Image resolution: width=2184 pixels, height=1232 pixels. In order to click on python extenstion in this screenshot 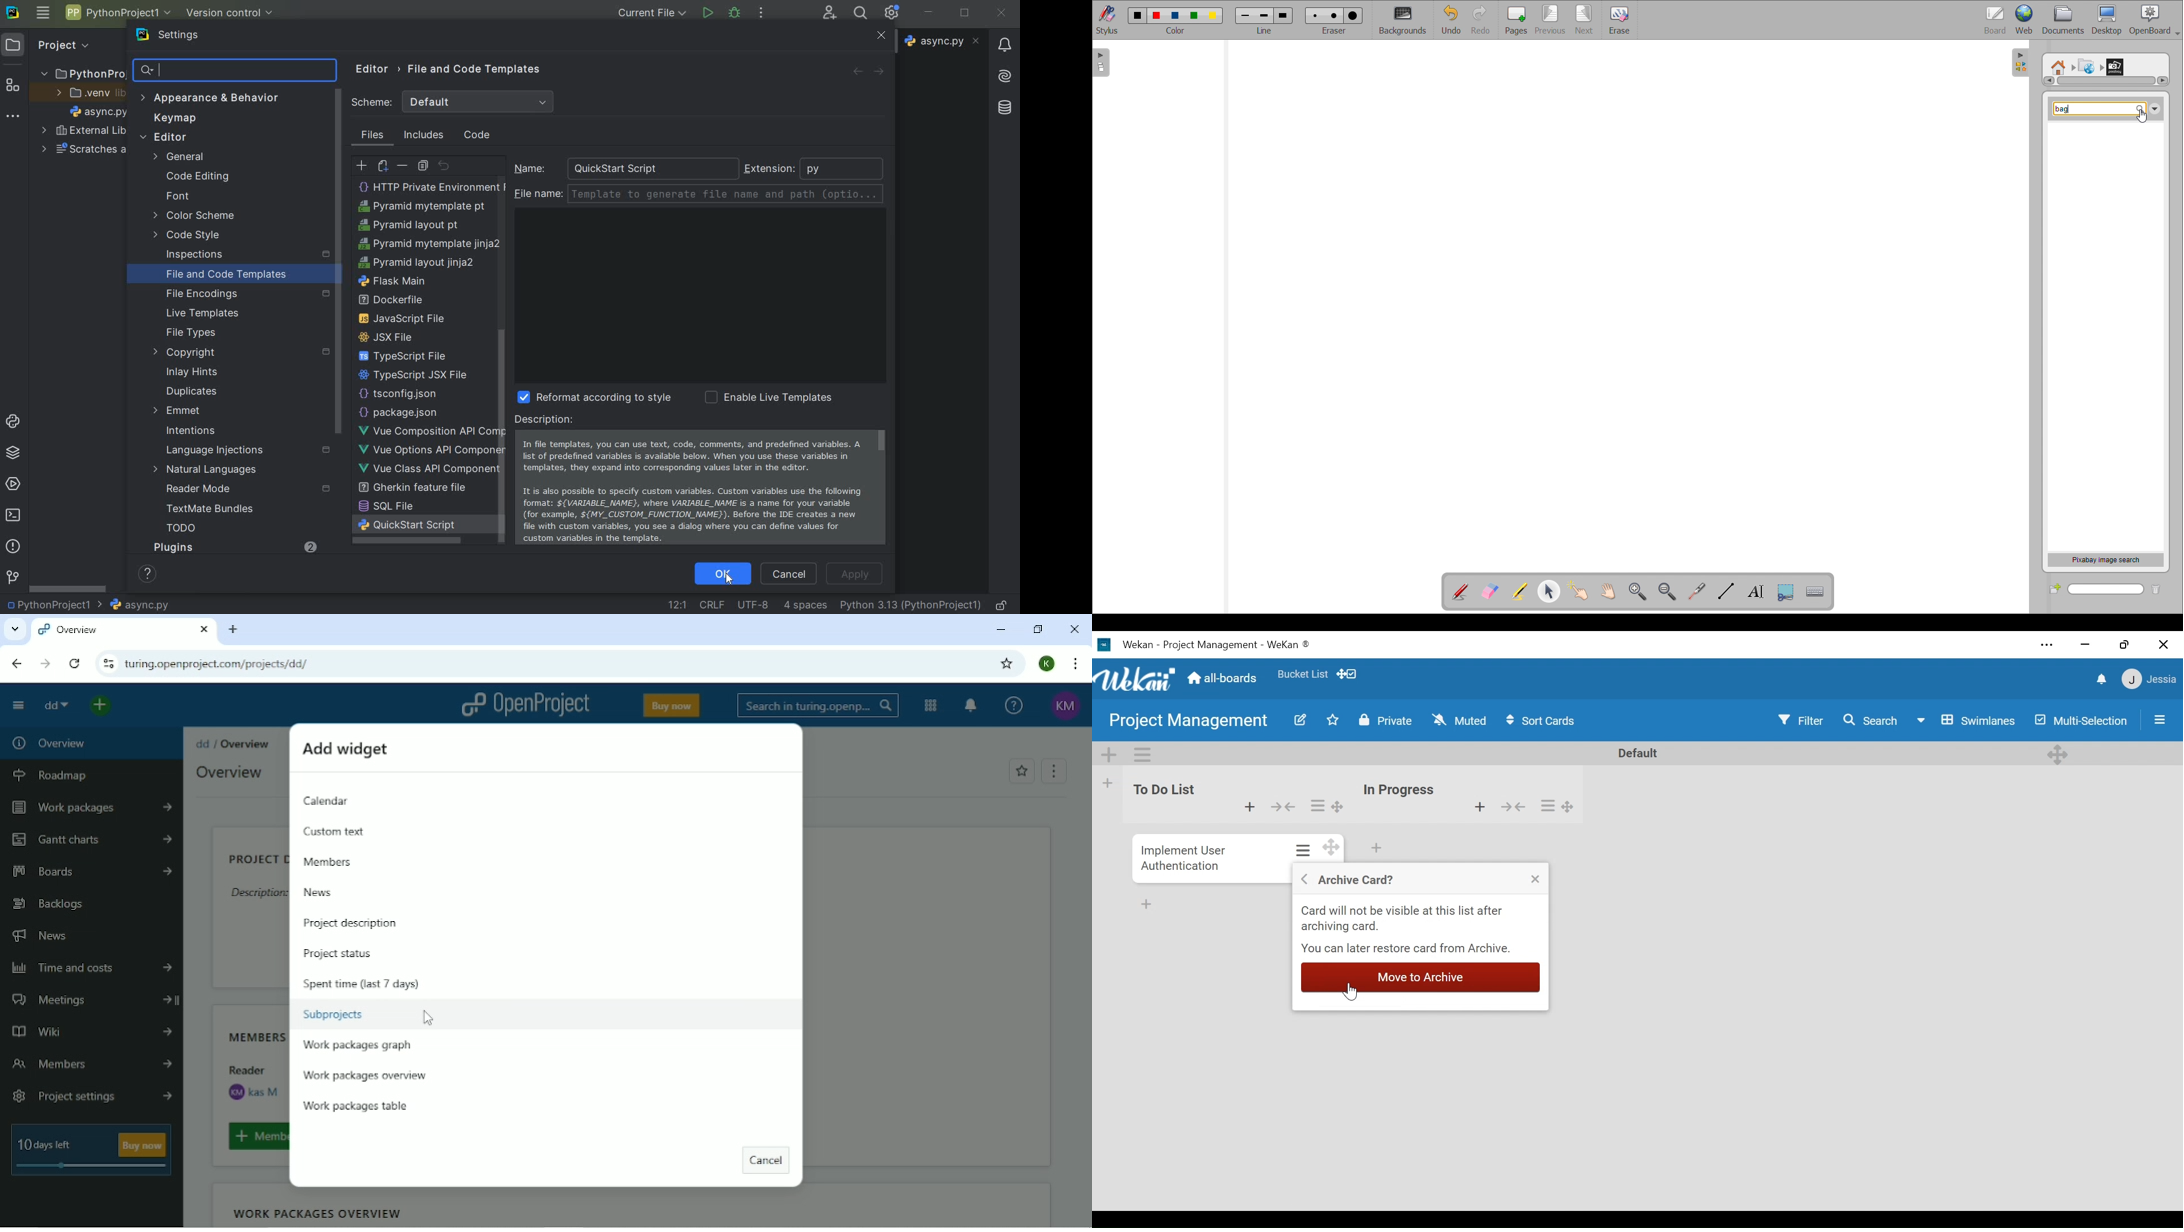, I will do `click(841, 168)`.